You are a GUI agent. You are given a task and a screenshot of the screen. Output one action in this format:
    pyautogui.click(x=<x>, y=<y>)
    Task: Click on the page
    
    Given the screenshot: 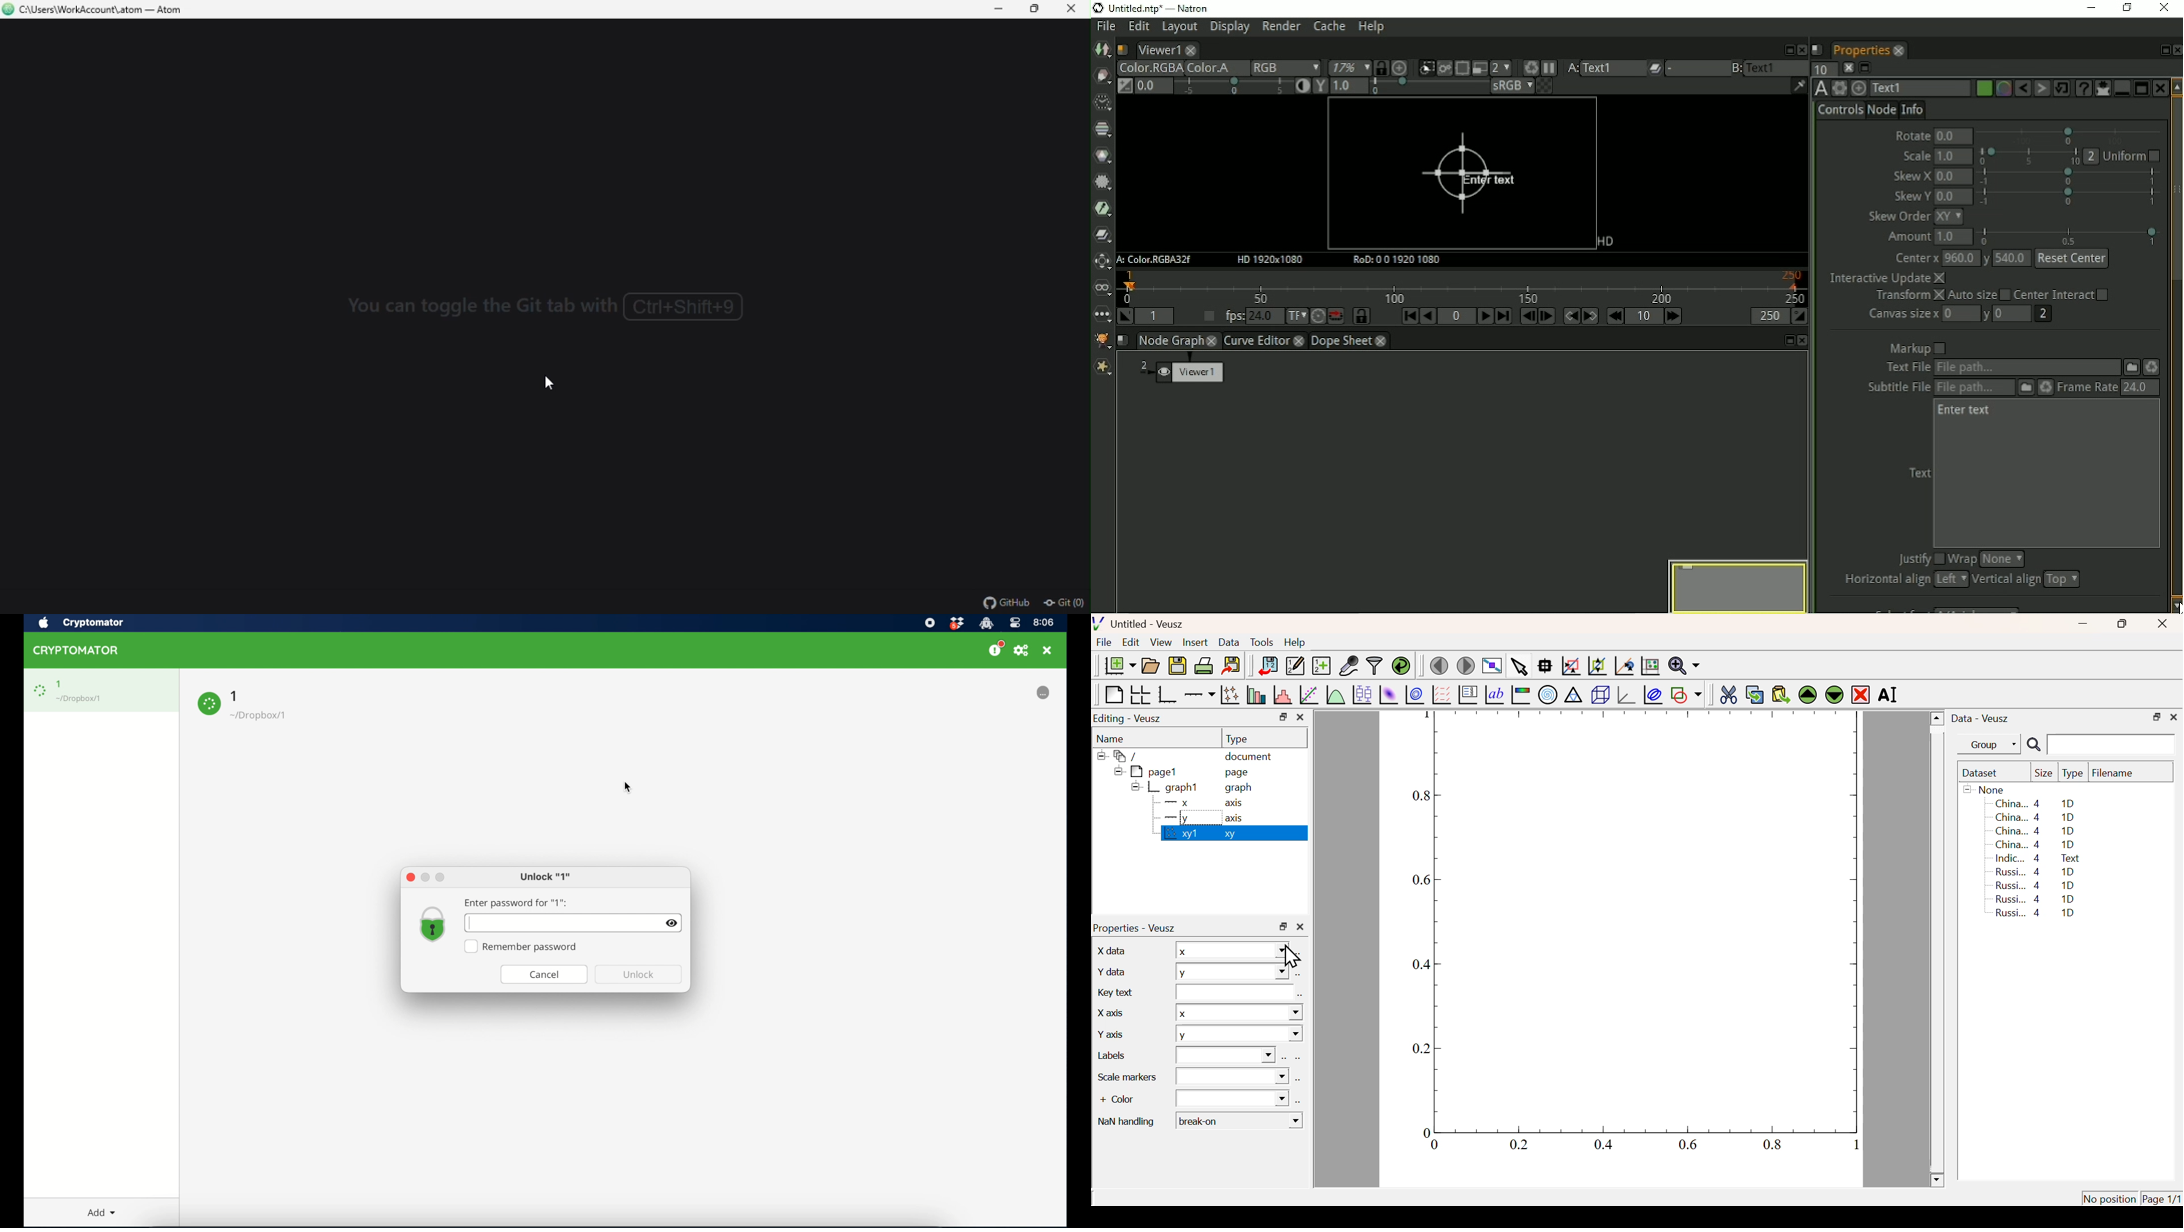 What is the action you would take?
    pyautogui.click(x=1239, y=772)
    